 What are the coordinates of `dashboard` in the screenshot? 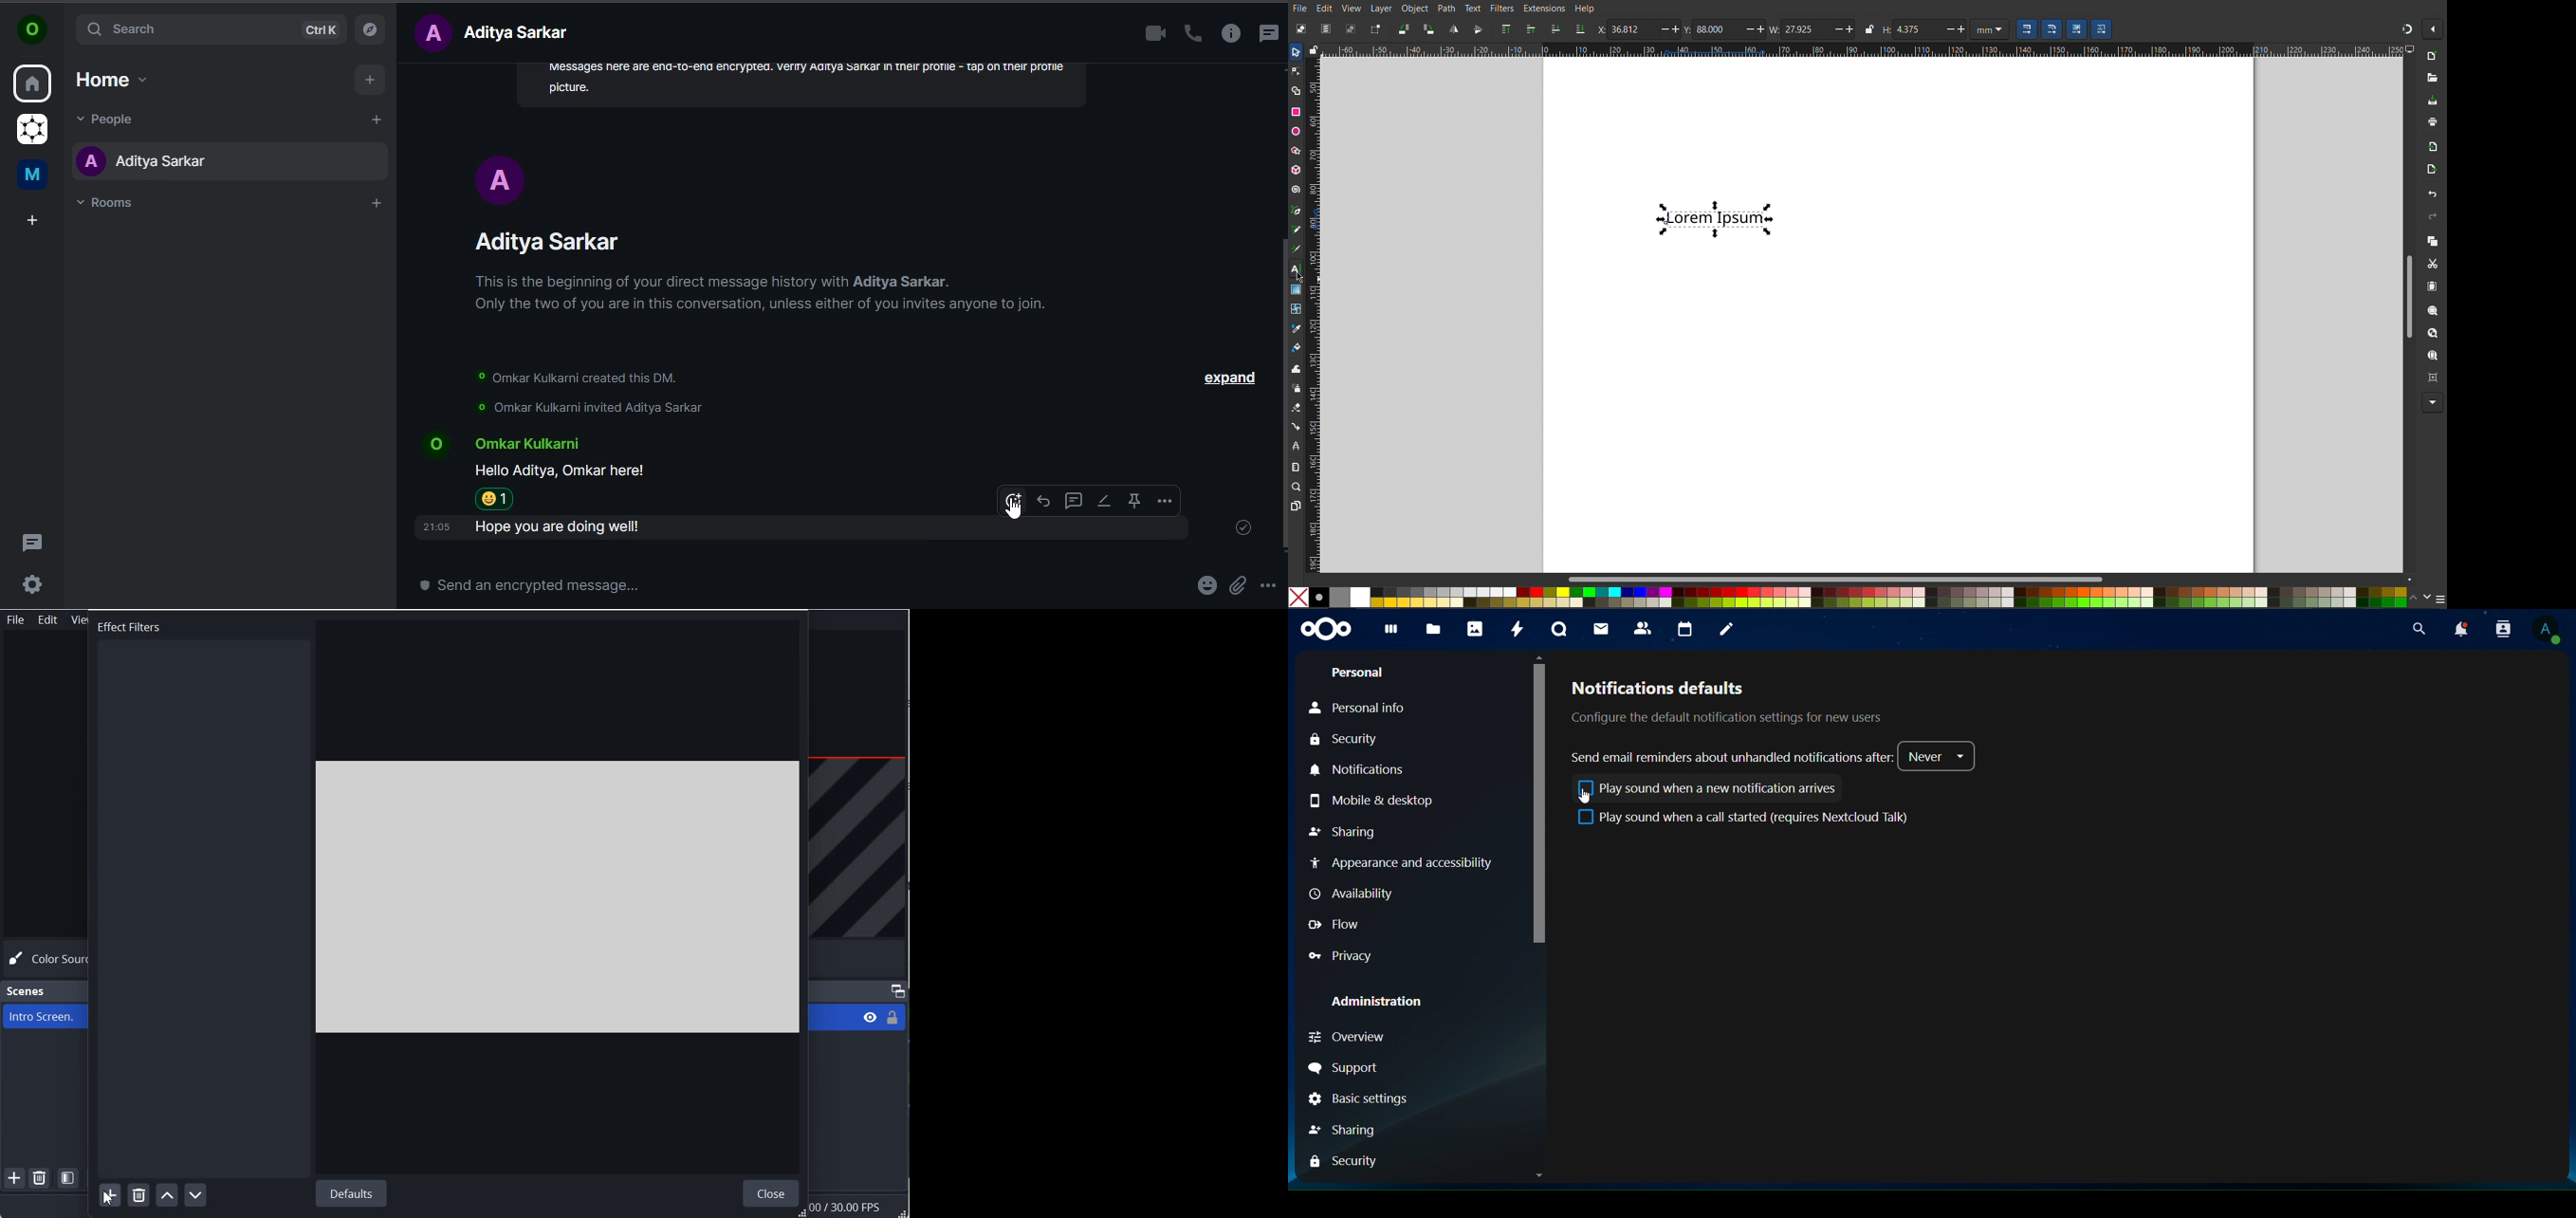 It's located at (1390, 632).